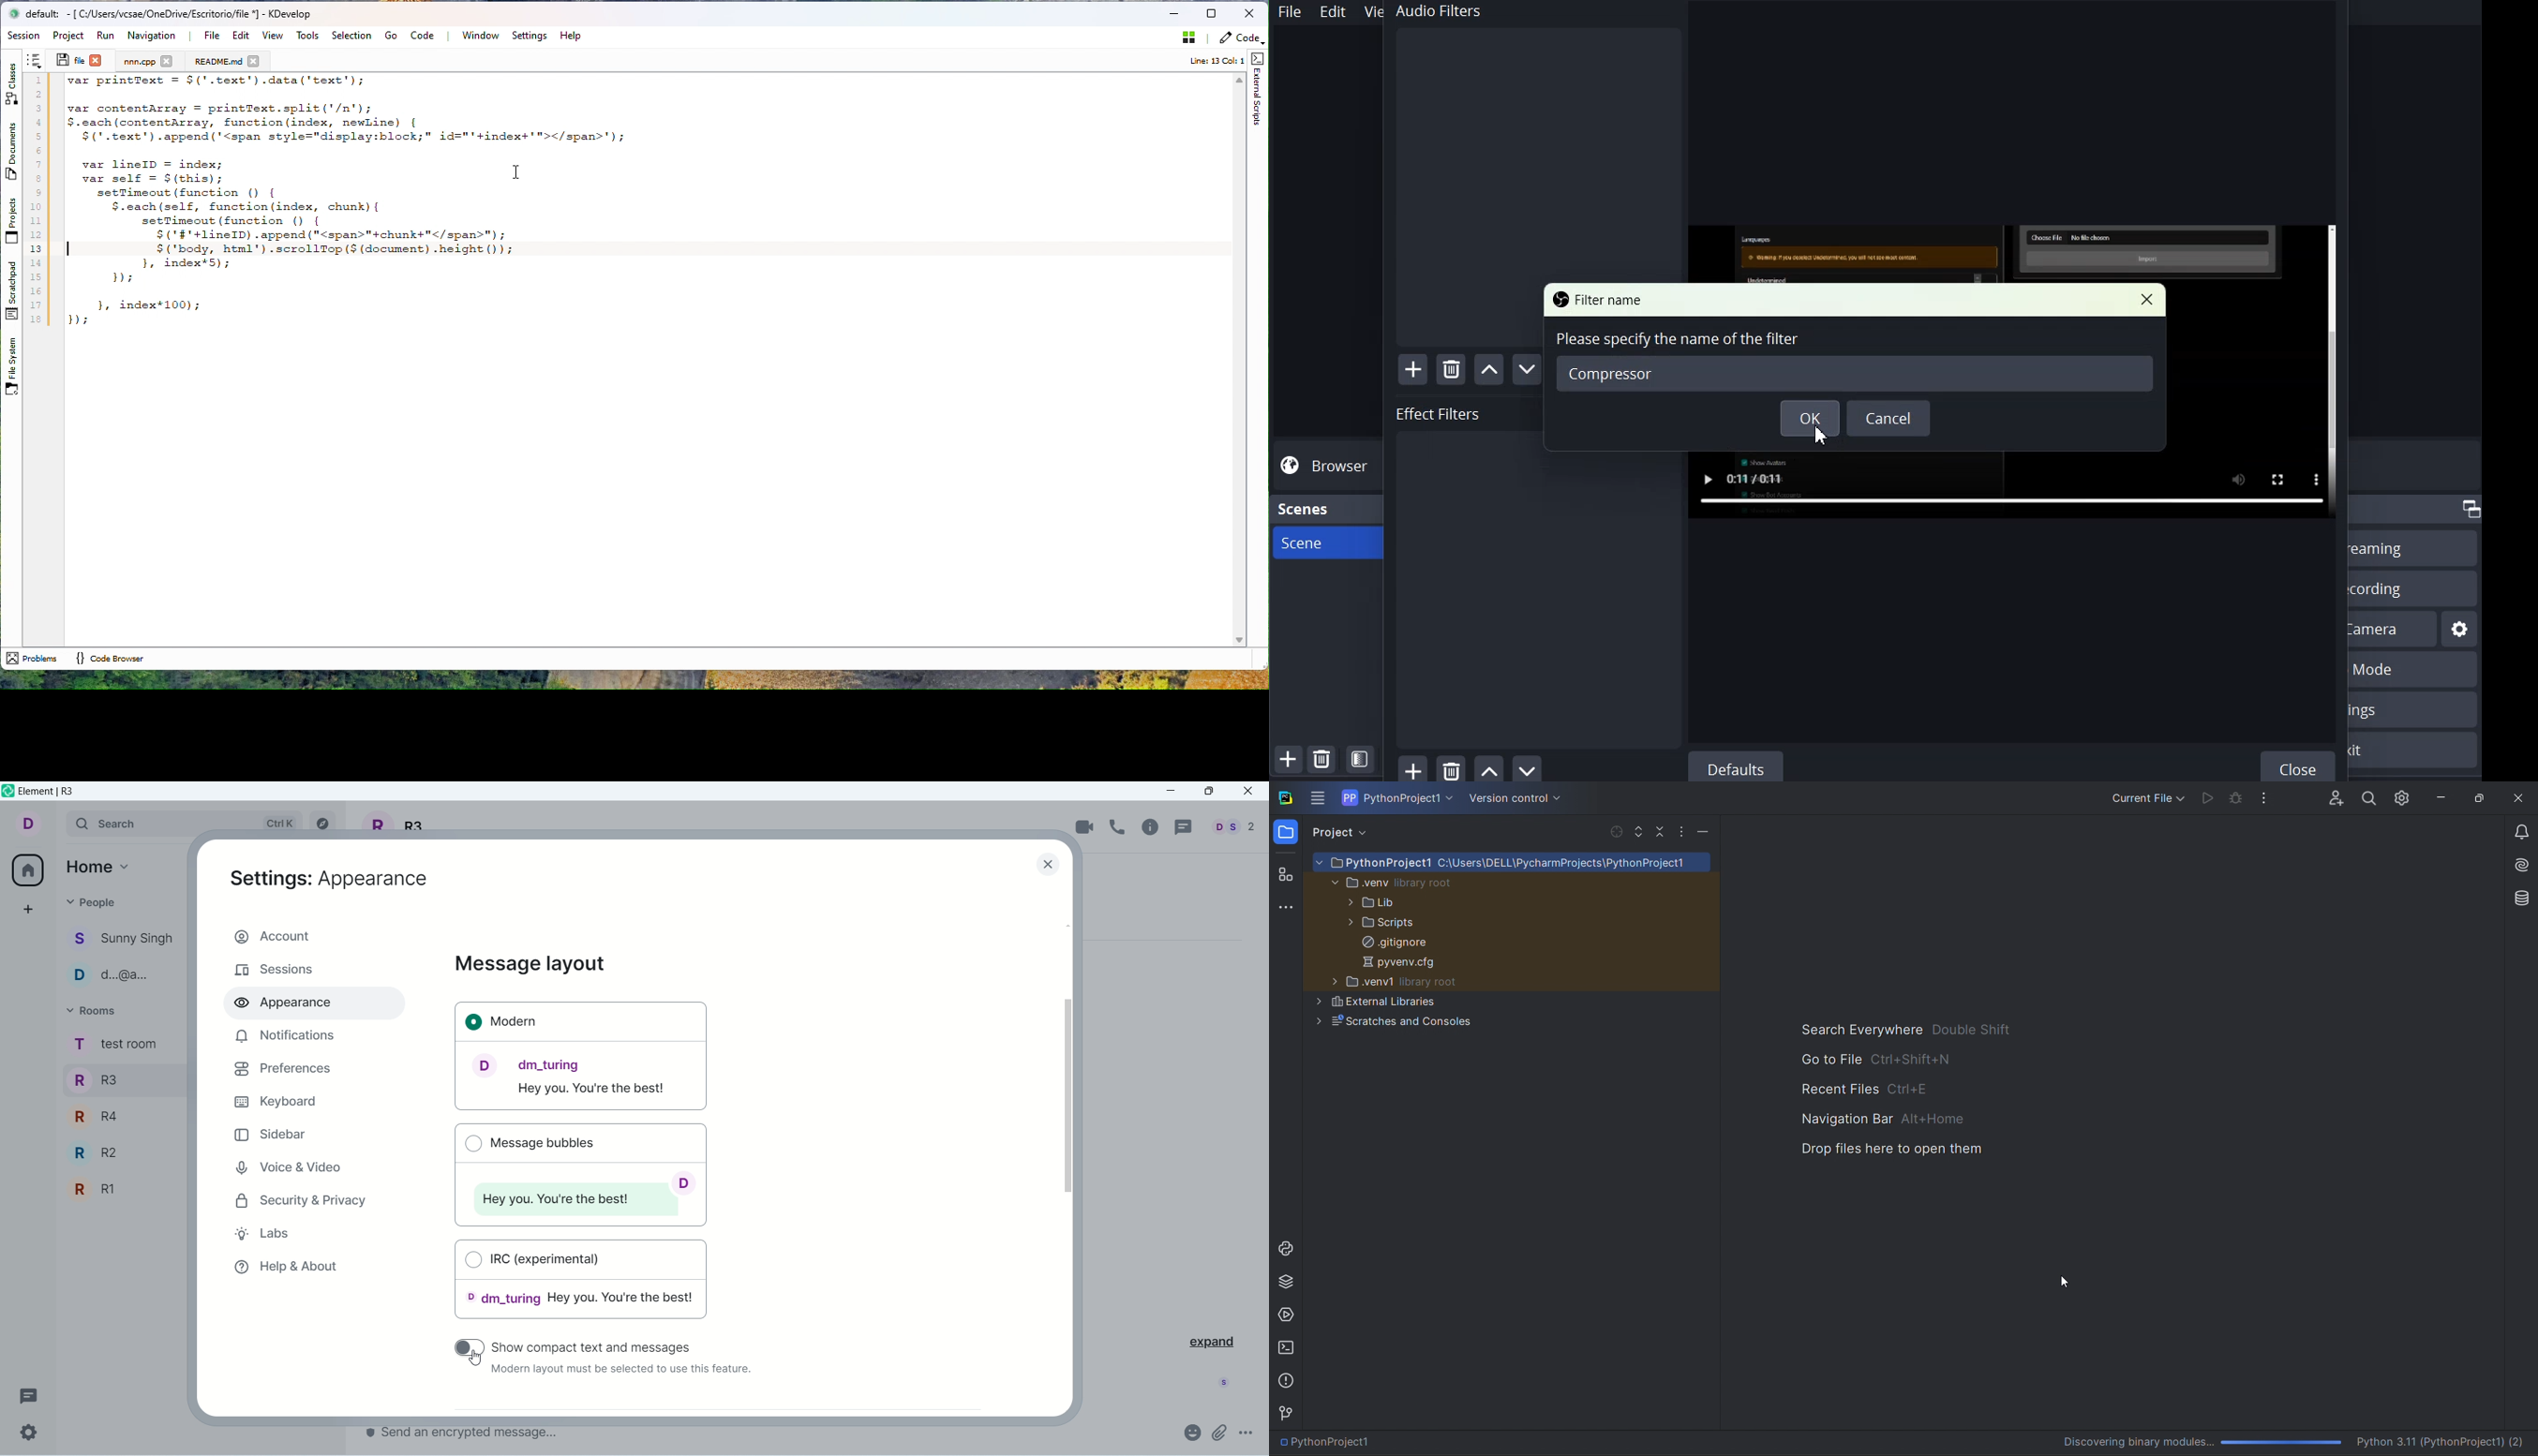 The width and height of the screenshot is (2548, 1456). What do you see at coordinates (121, 1079) in the screenshot?
I see `R3` at bounding box center [121, 1079].